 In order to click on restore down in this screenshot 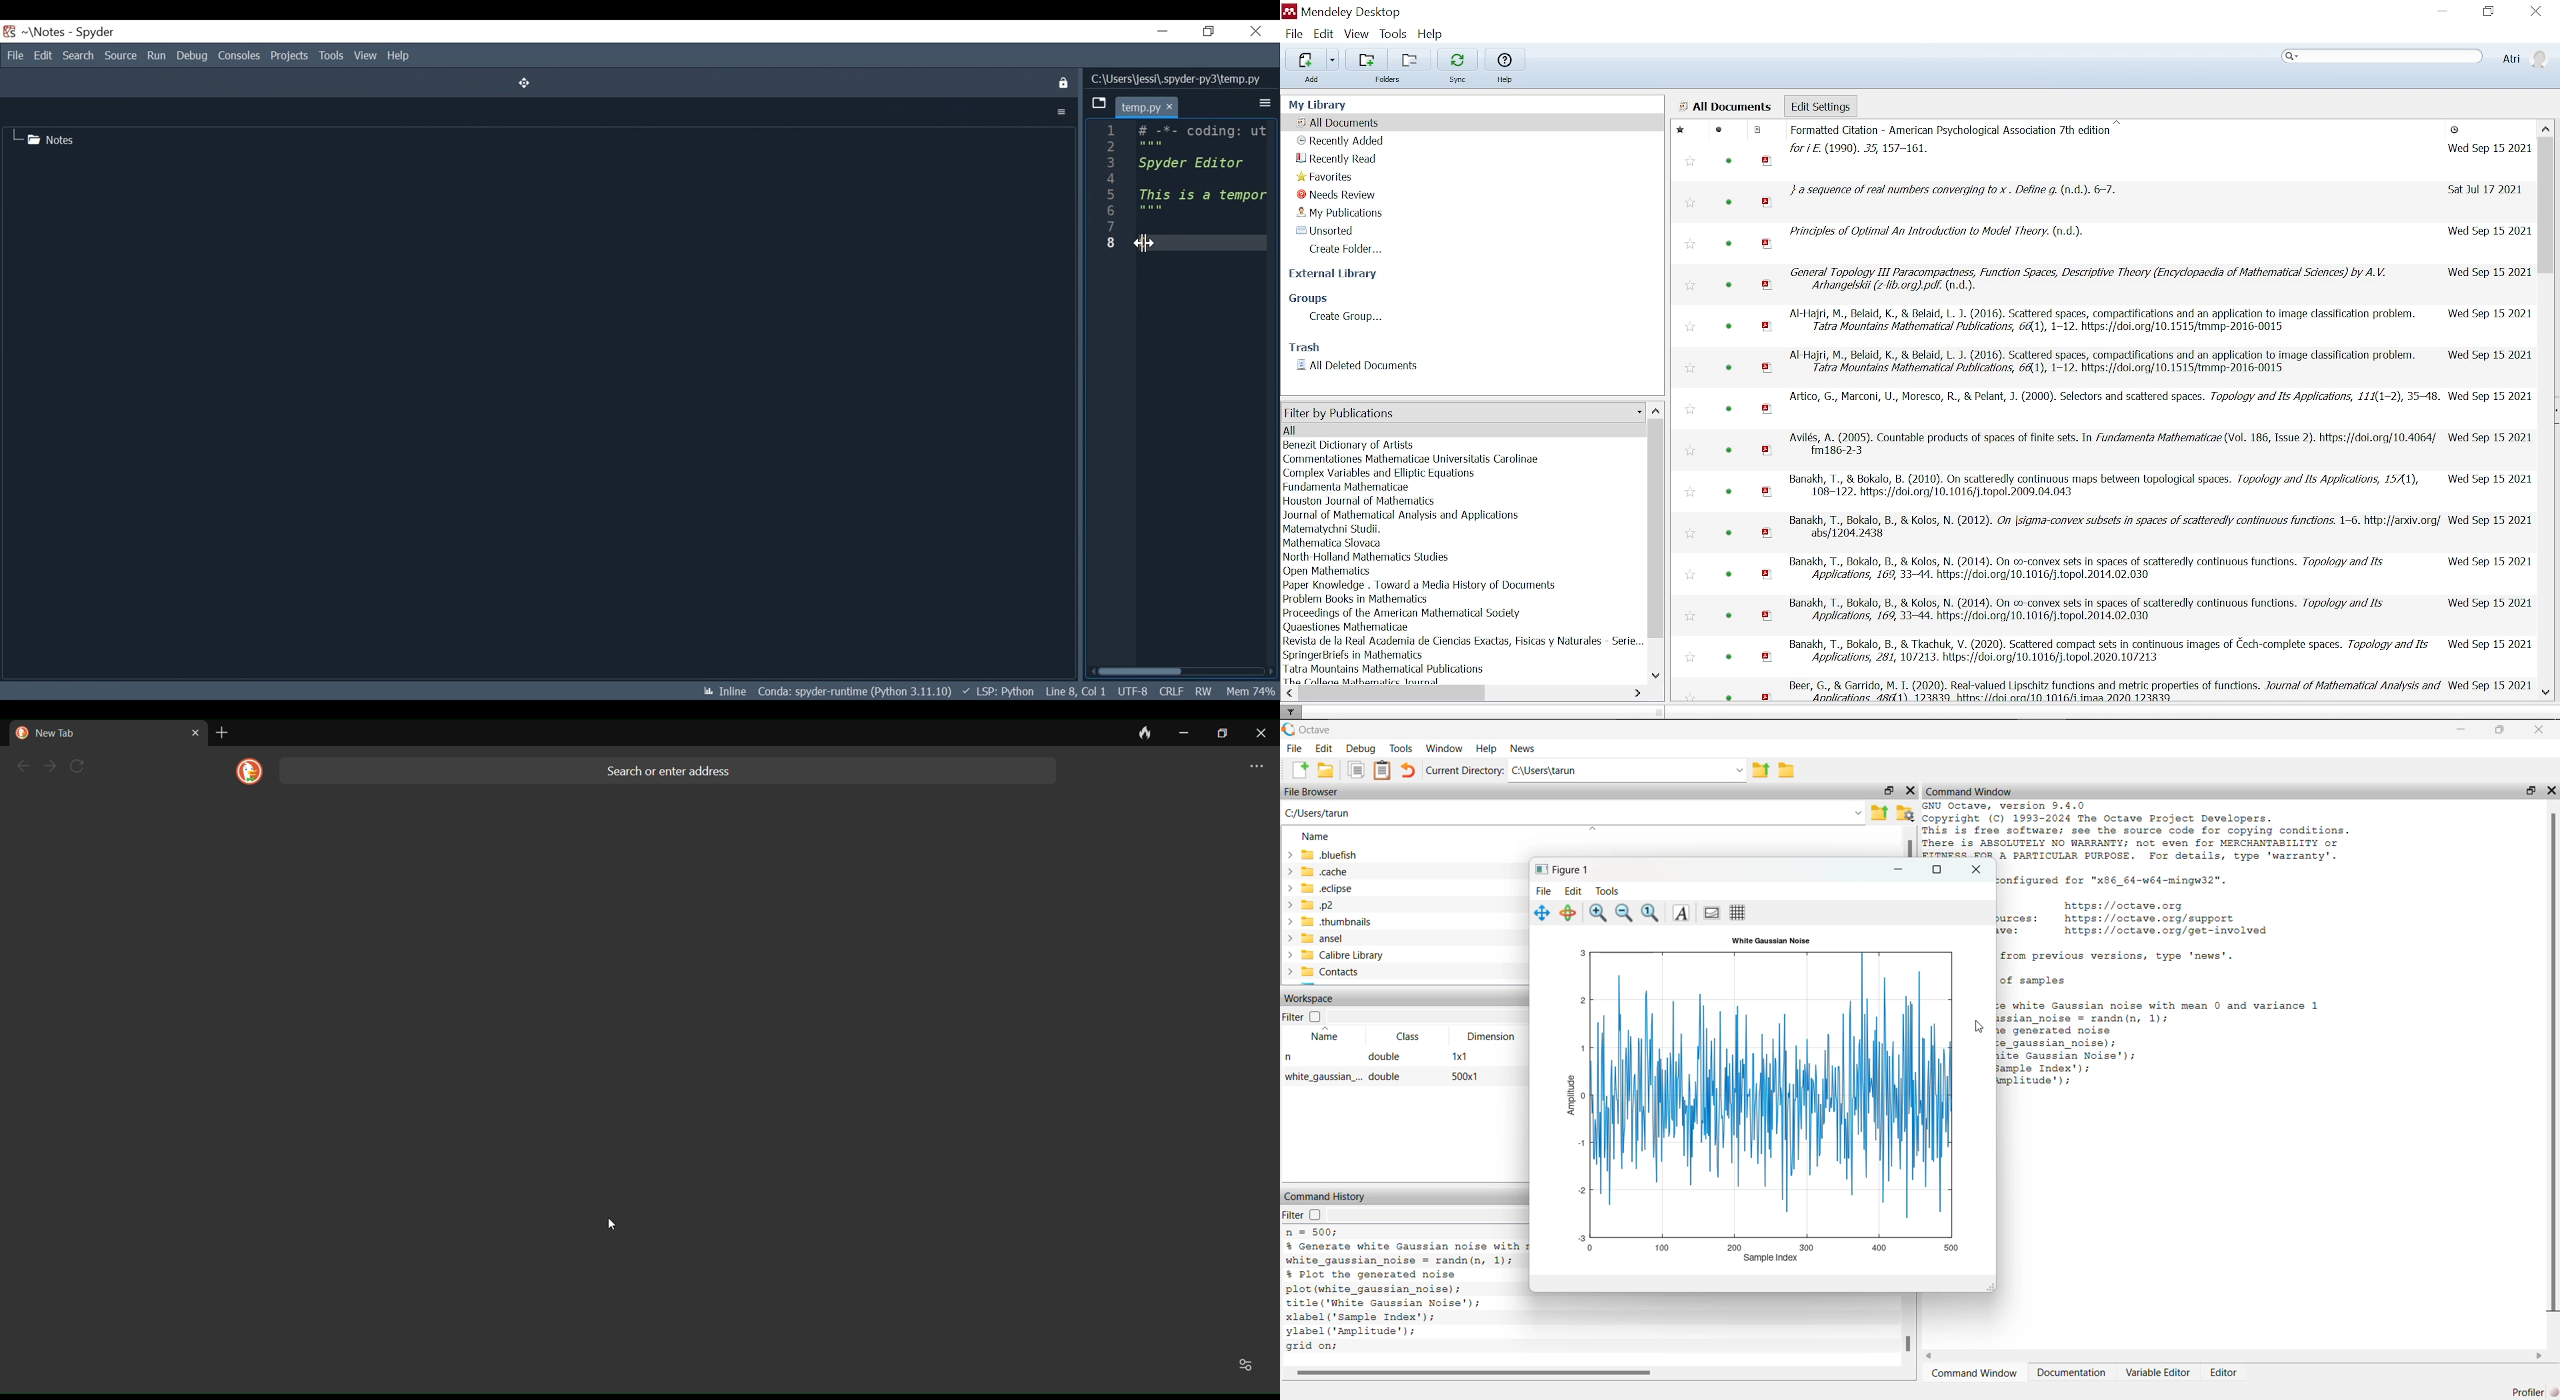, I will do `click(2533, 792)`.